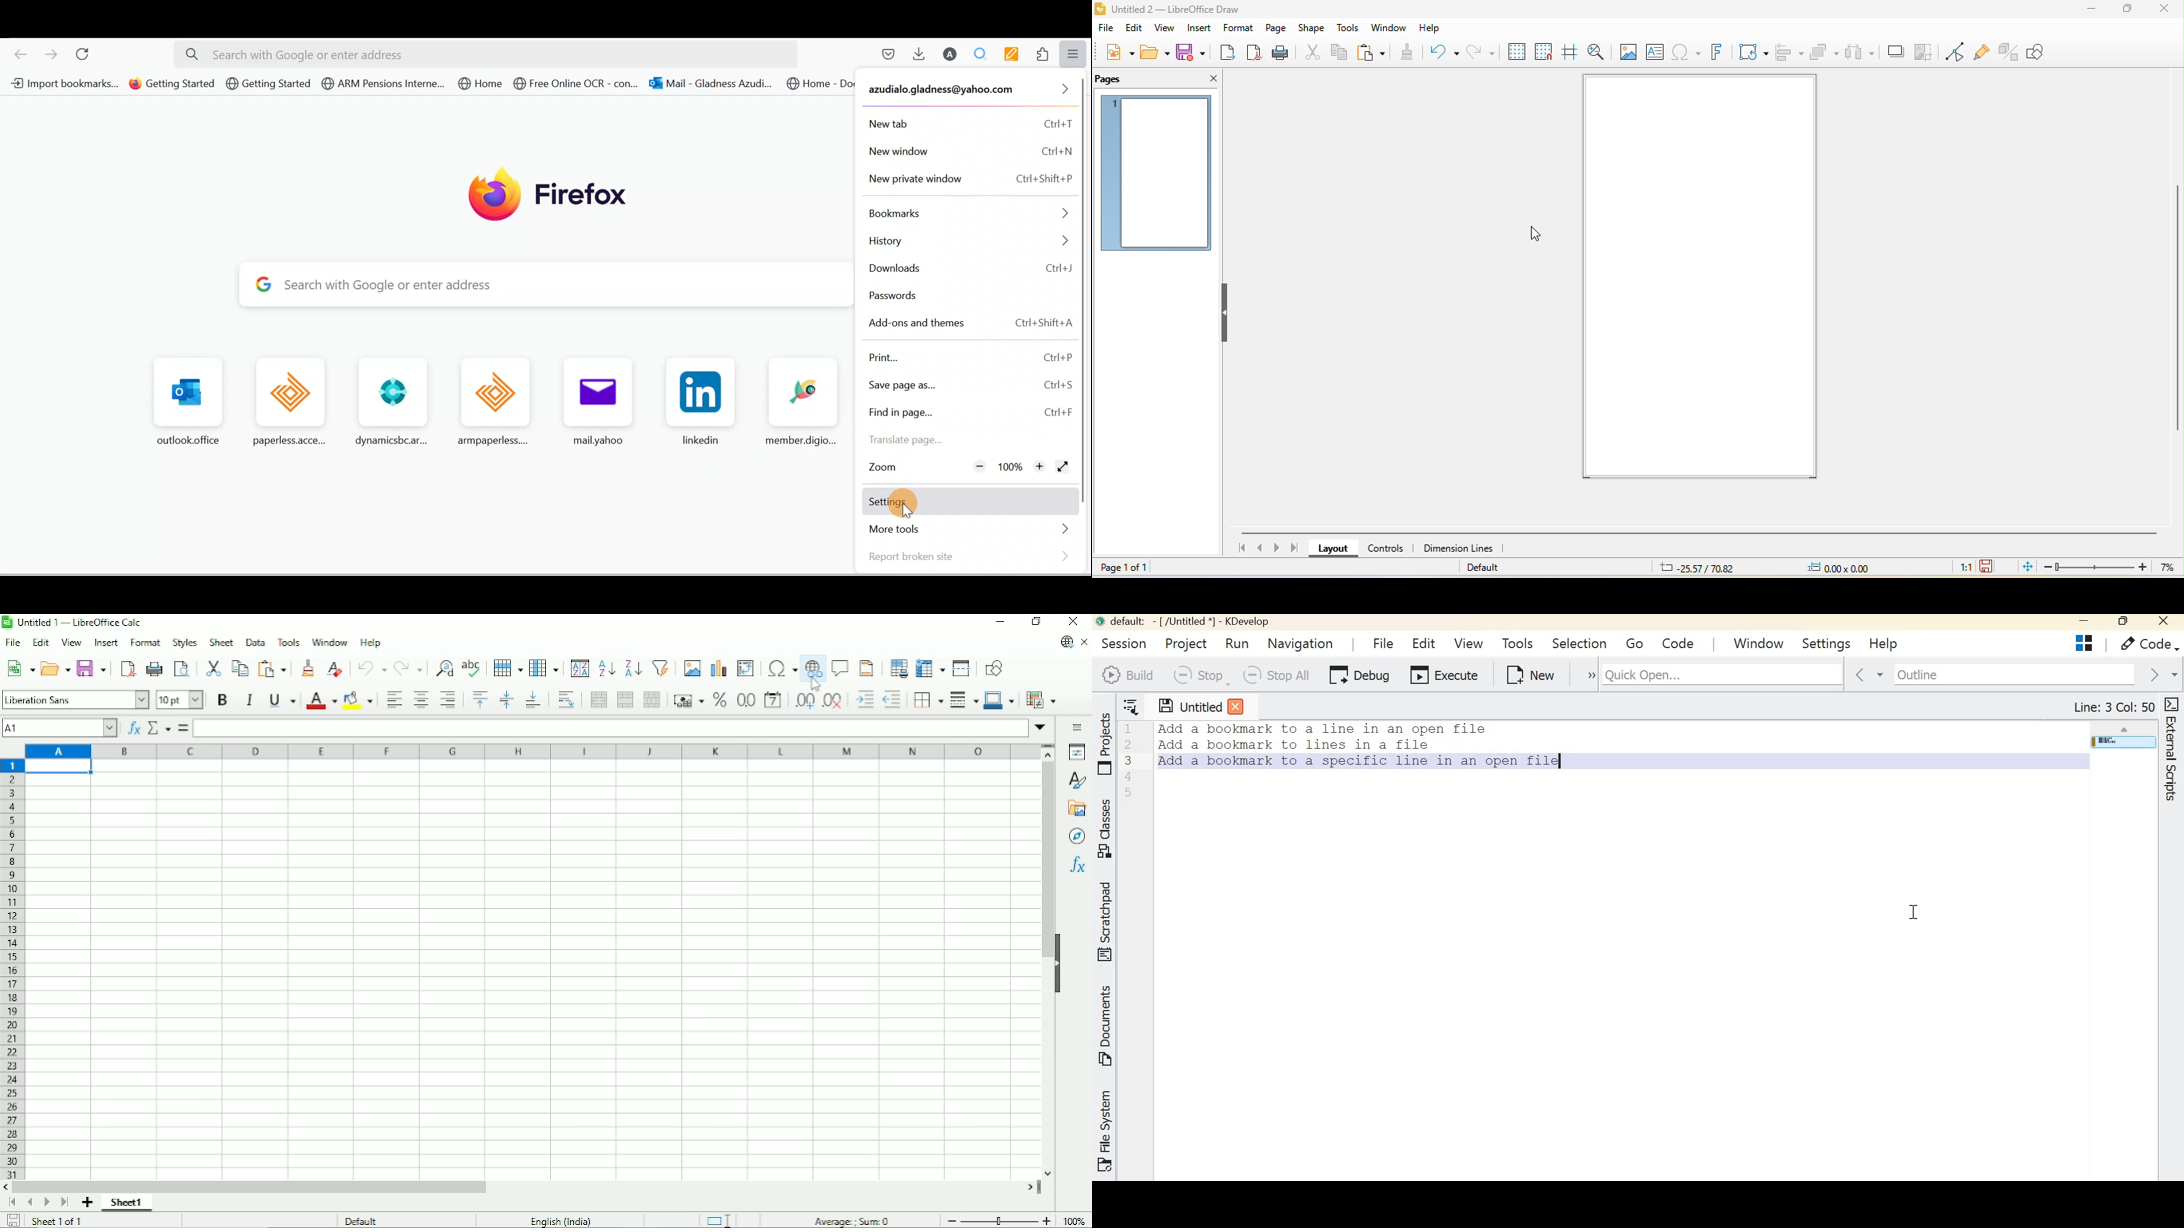  Describe the element at coordinates (154, 669) in the screenshot. I see `Print` at that location.